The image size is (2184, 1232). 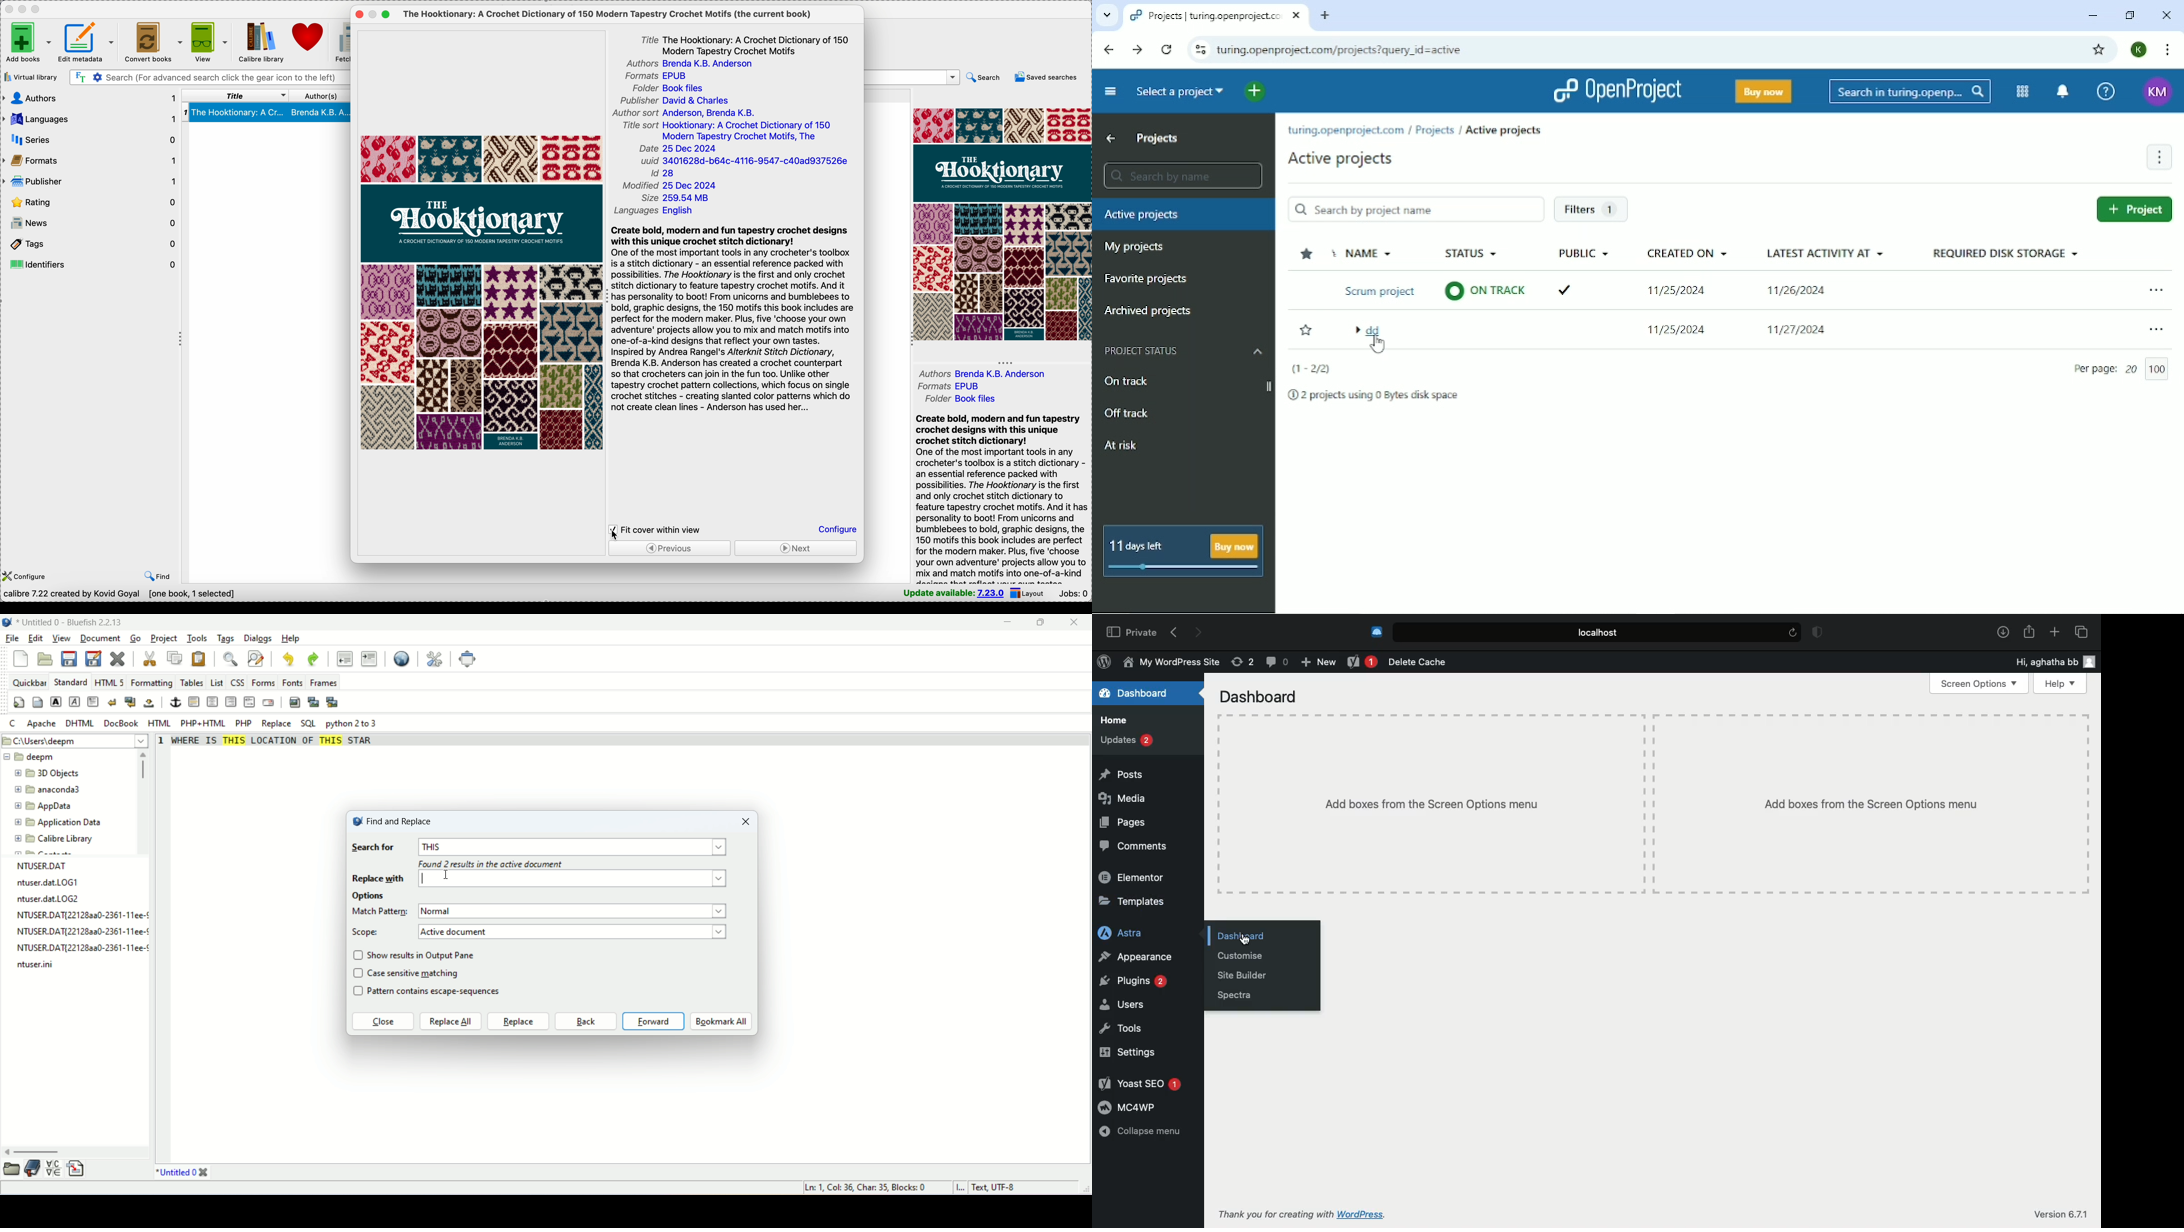 I want to click on ntuser.data LOG1, so click(x=46, y=884).